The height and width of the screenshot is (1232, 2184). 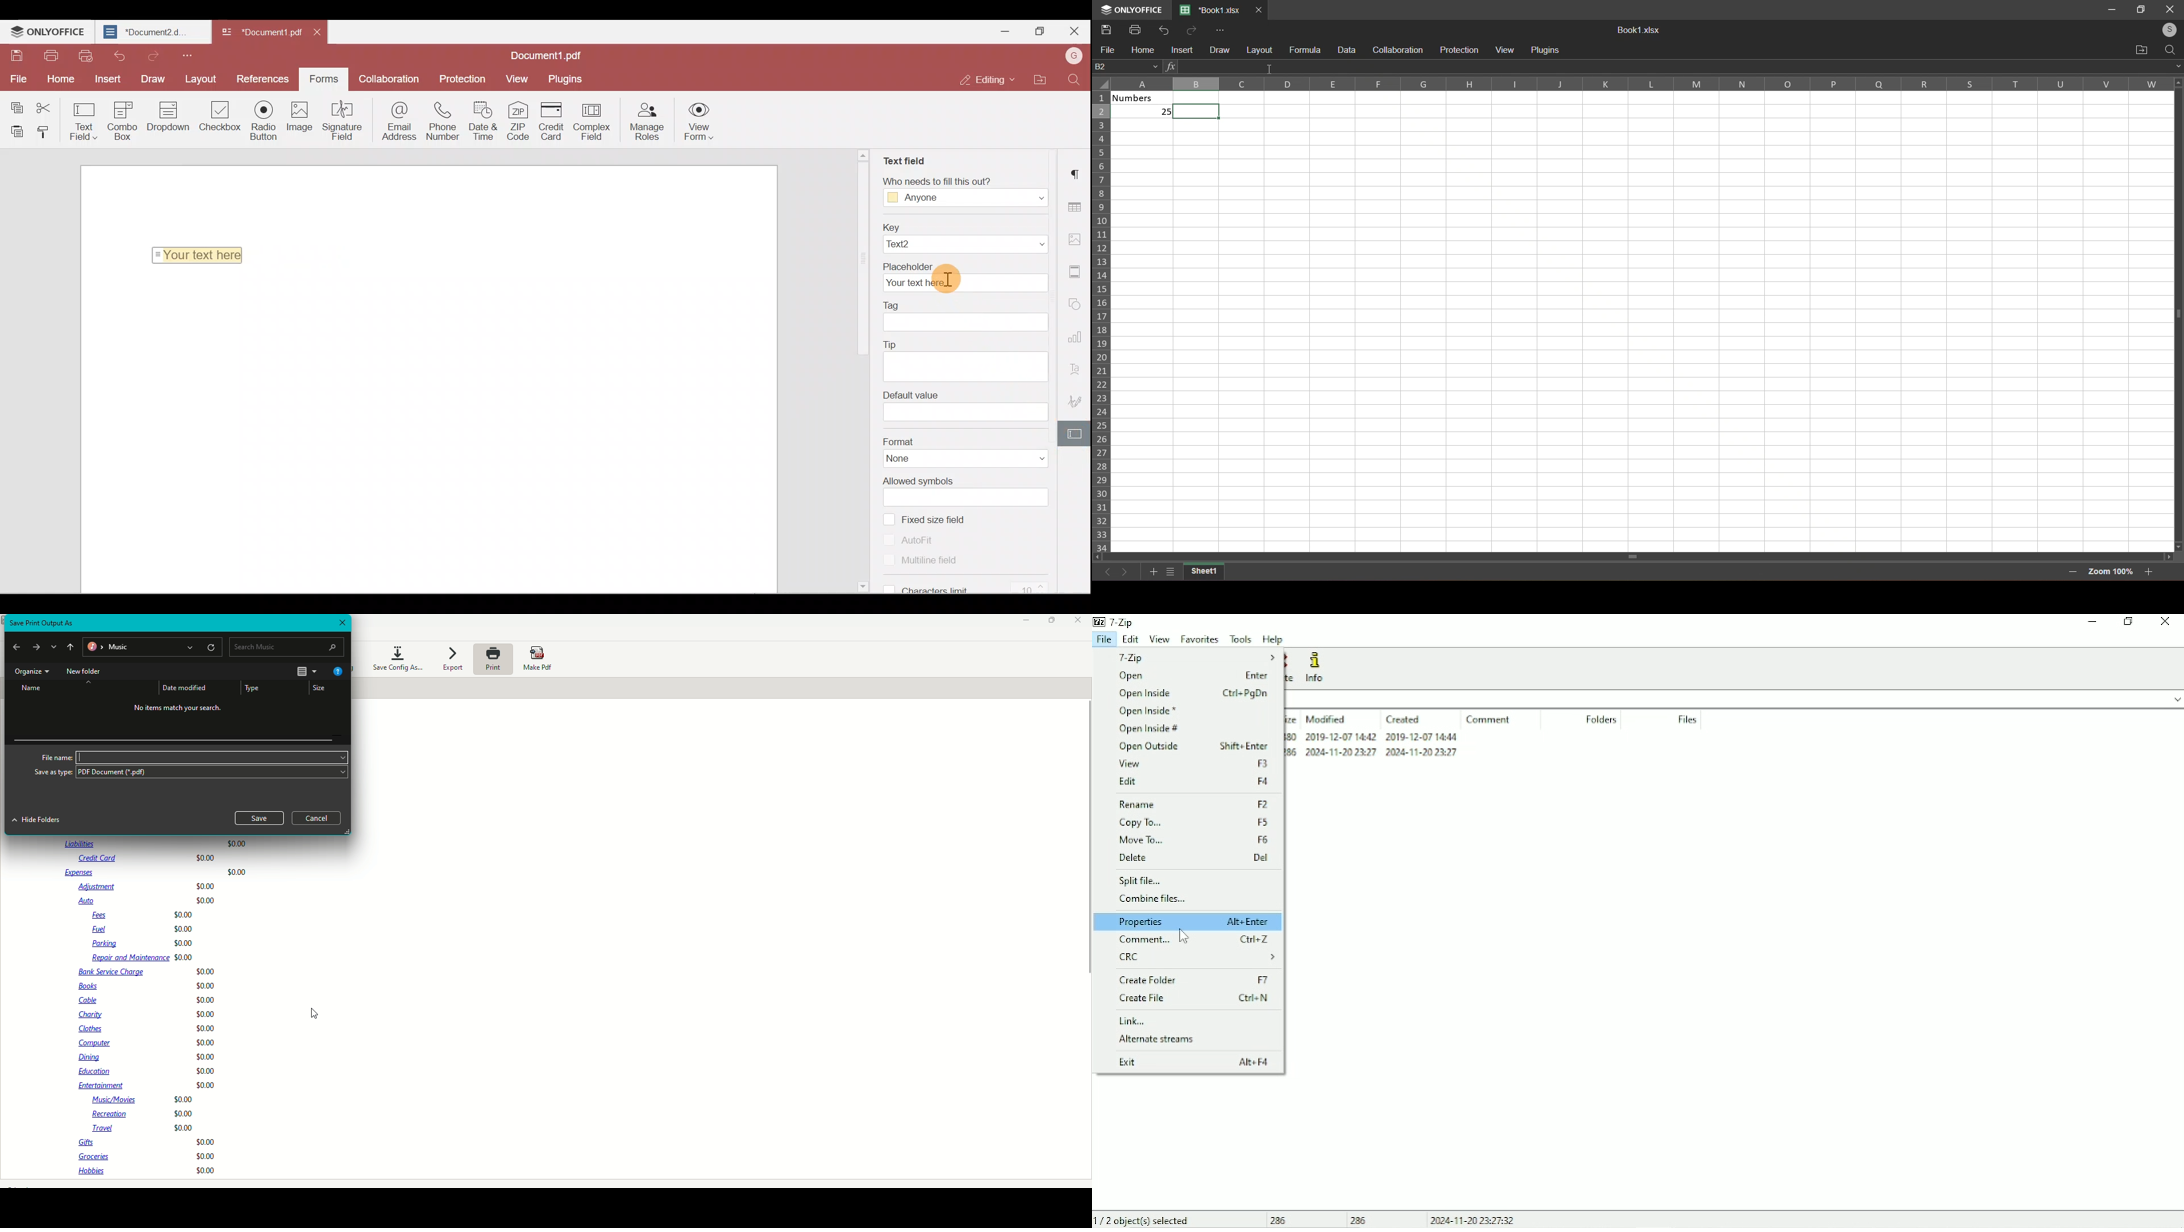 What do you see at coordinates (1304, 50) in the screenshot?
I see `formula` at bounding box center [1304, 50].